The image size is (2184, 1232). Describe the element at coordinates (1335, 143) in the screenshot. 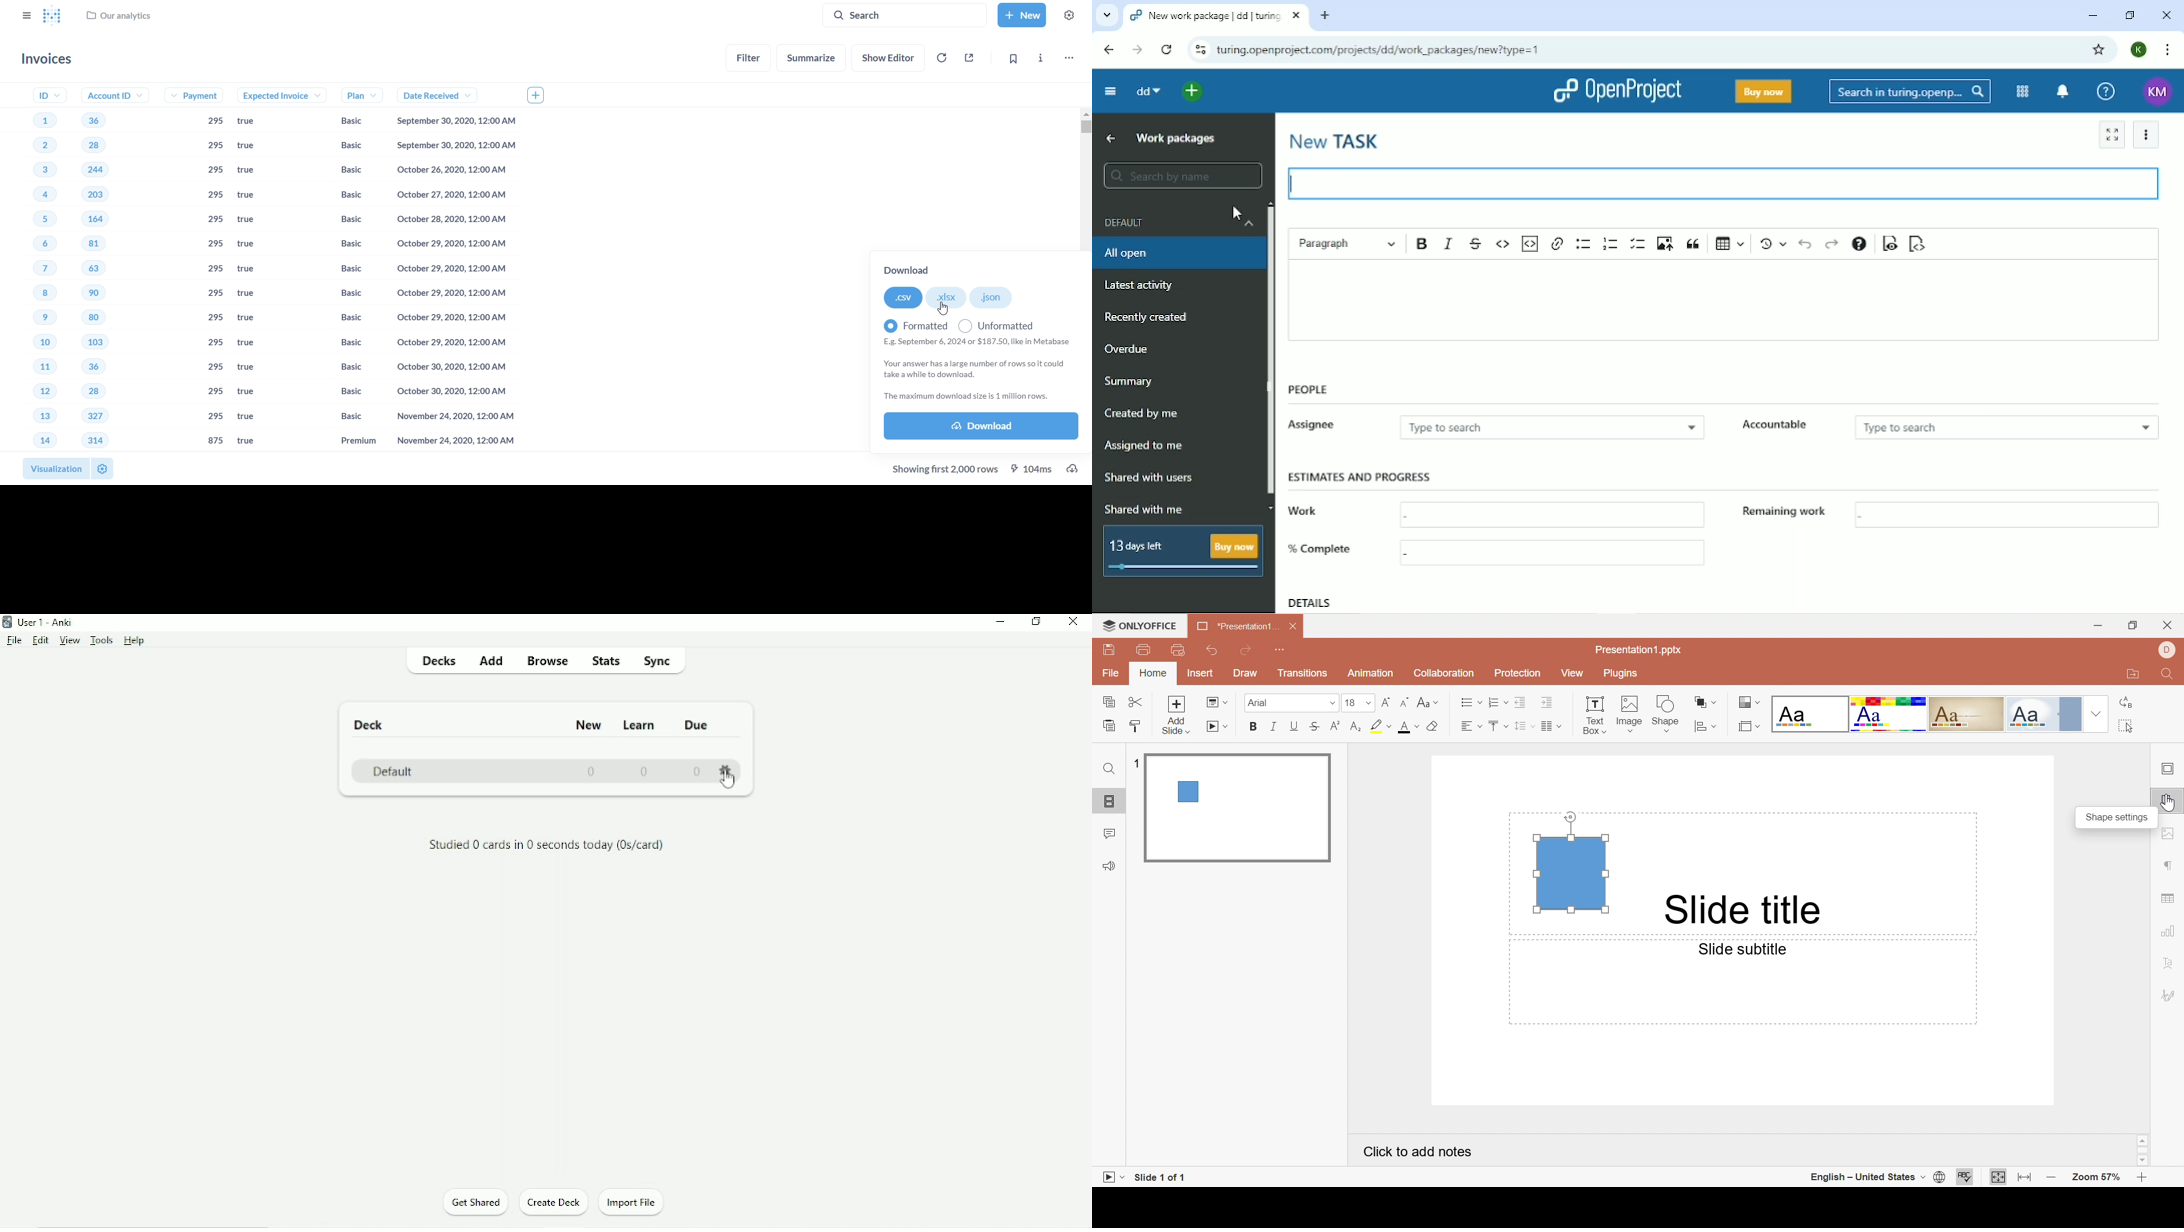

I see `New task` at that location.